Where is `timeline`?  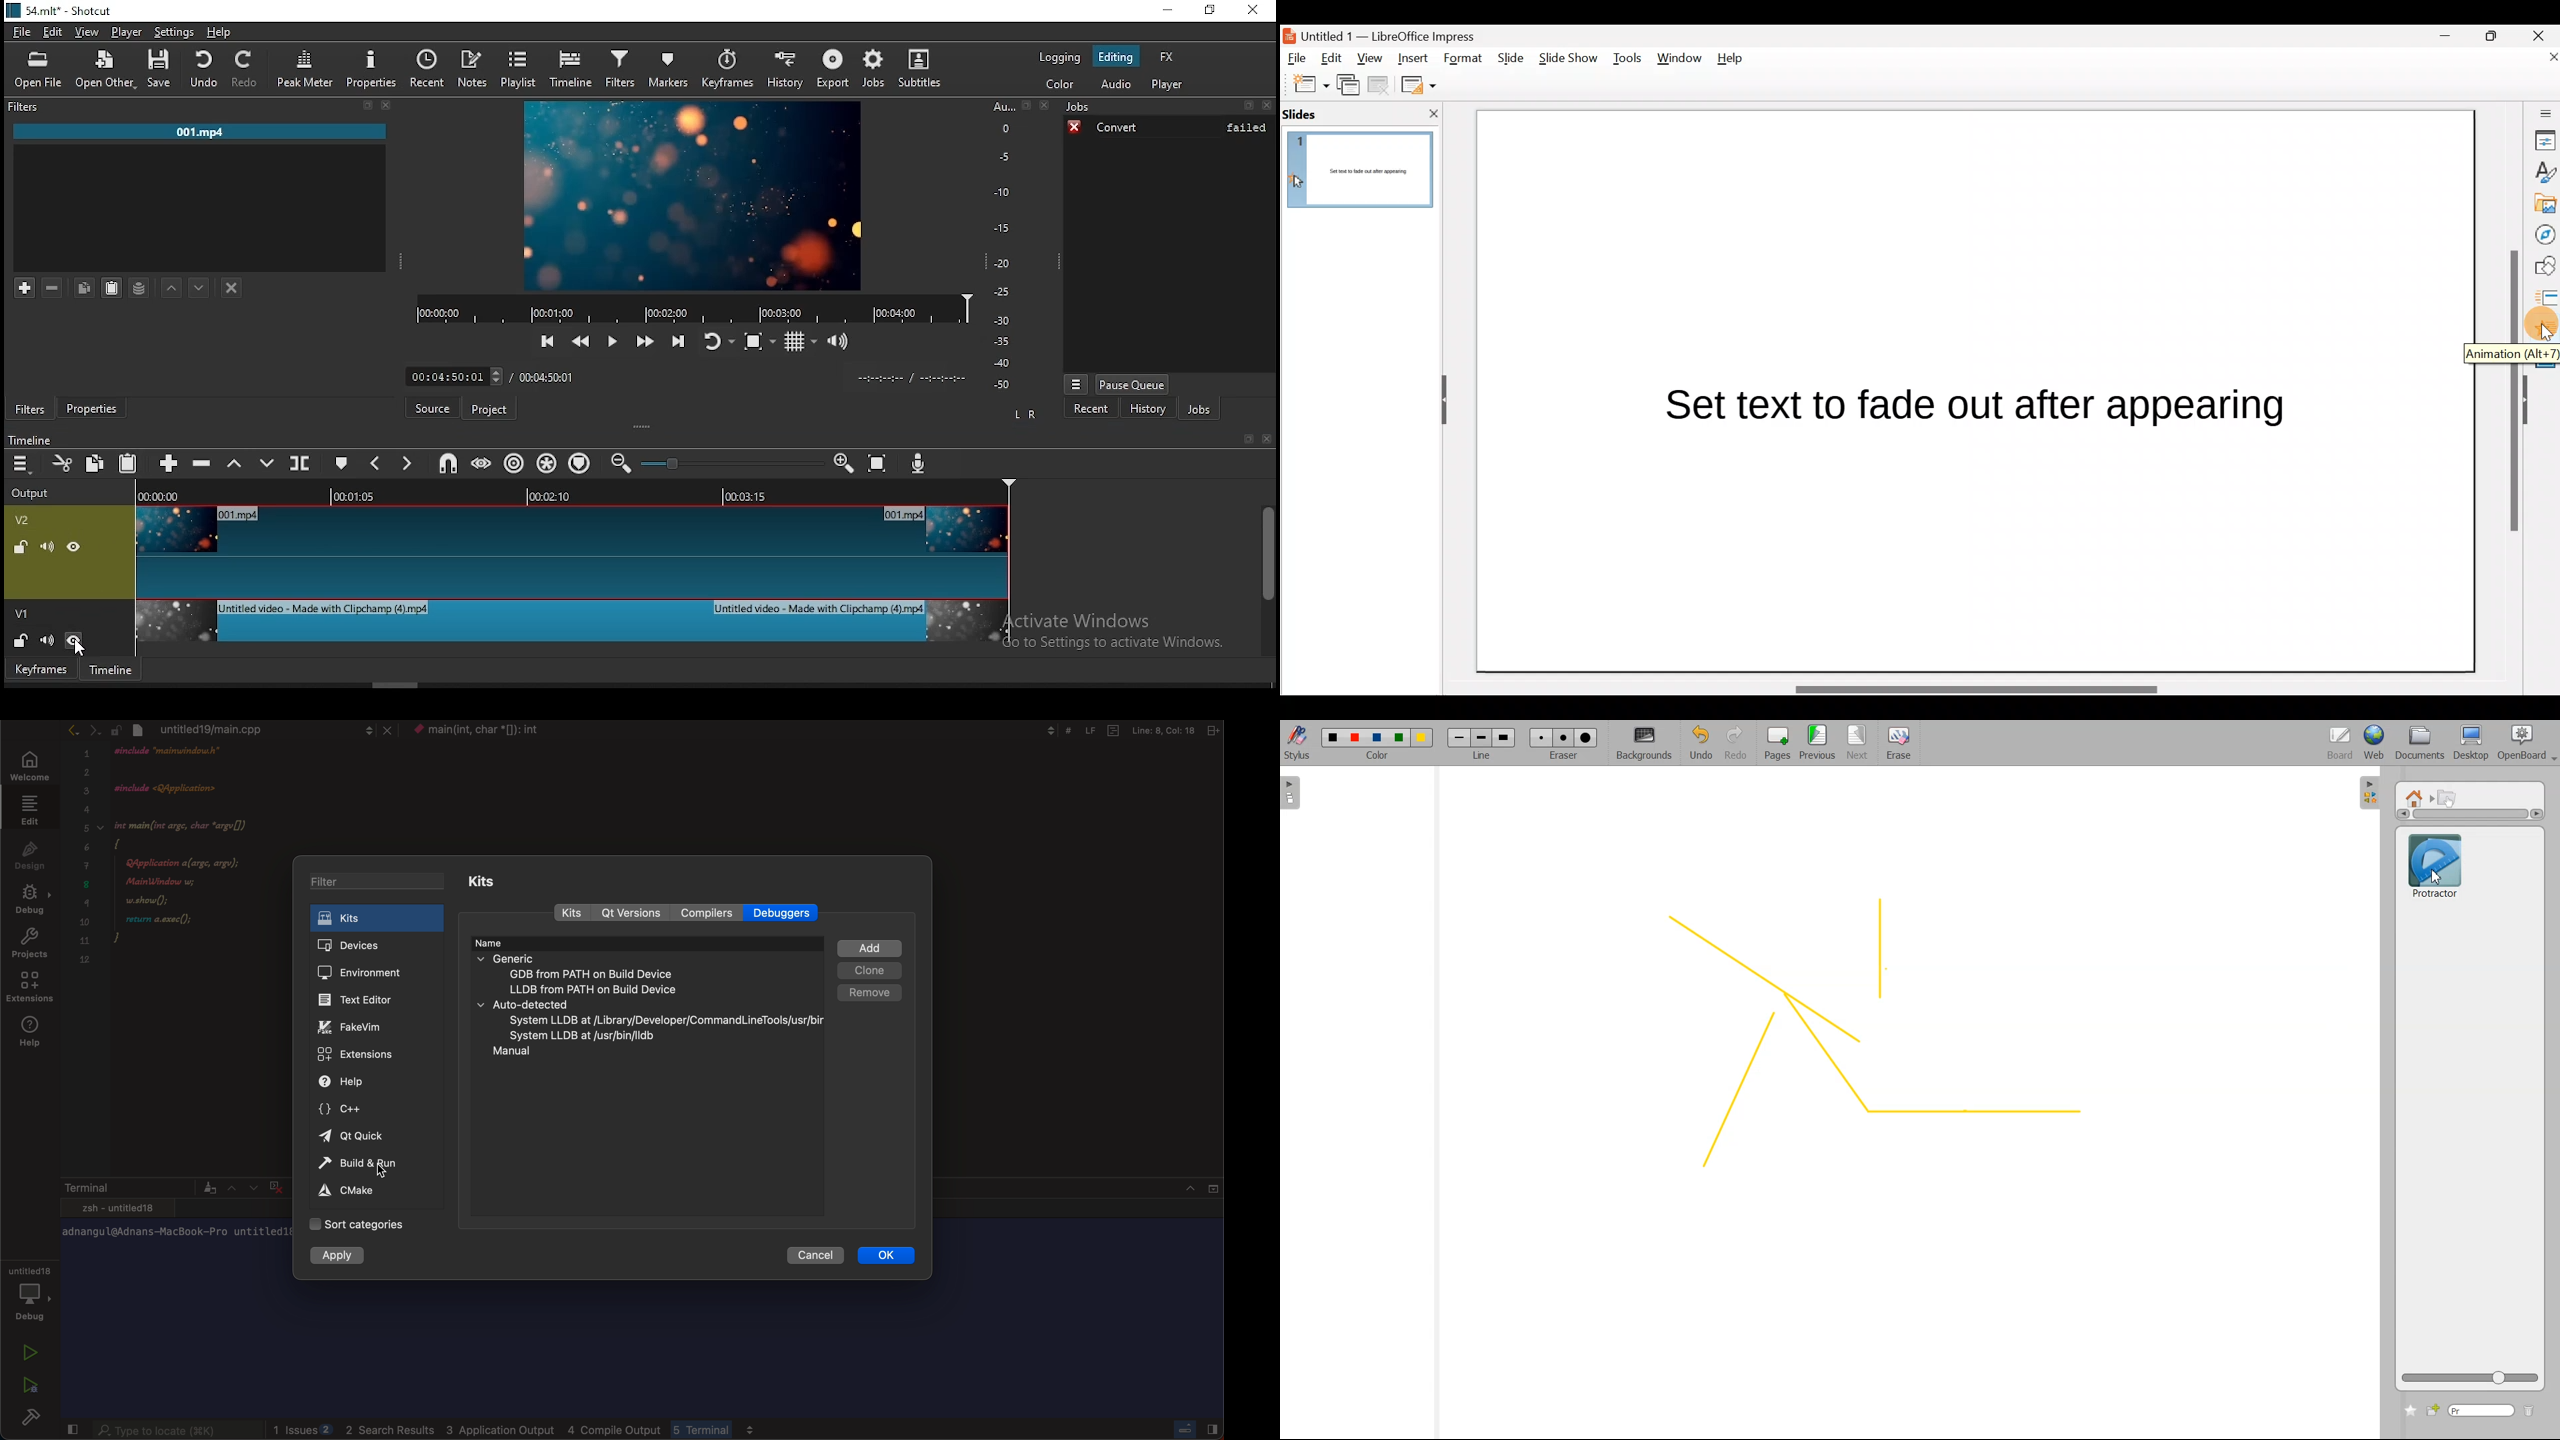 timeline is located at coordinates (115, 671).